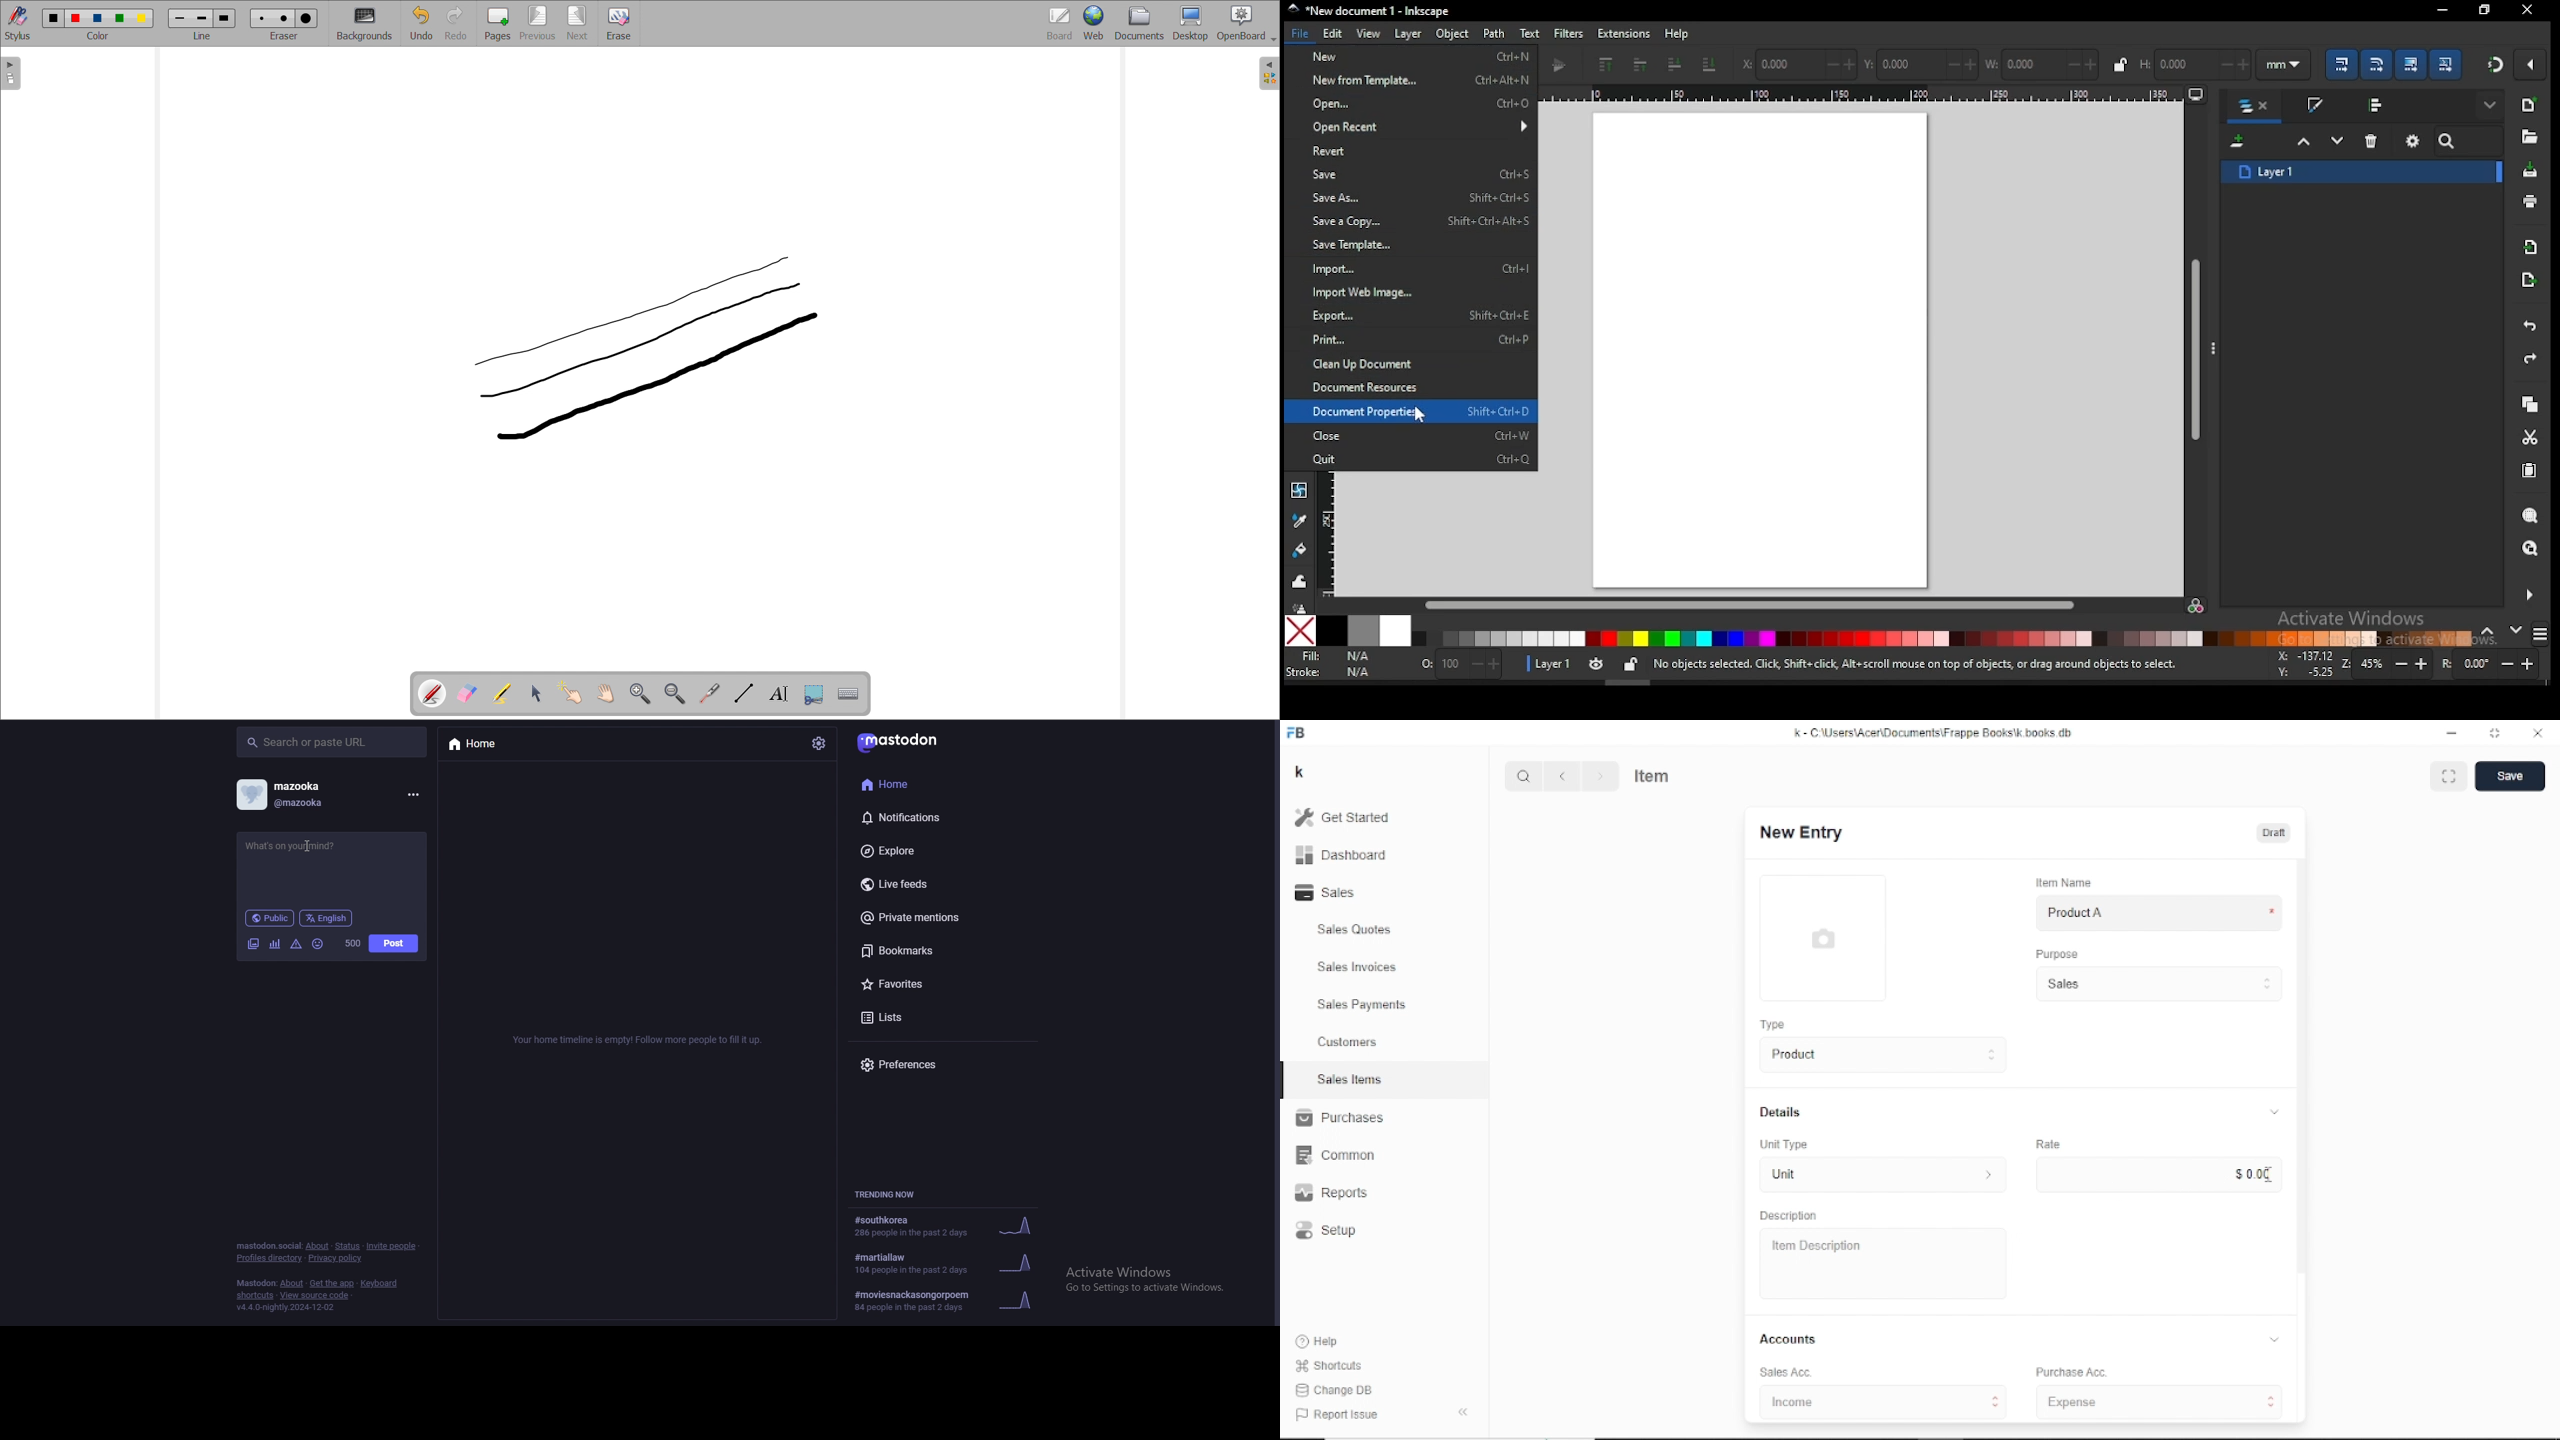  I want to click on horizontal coordinates of selection, so click(1798, 63).